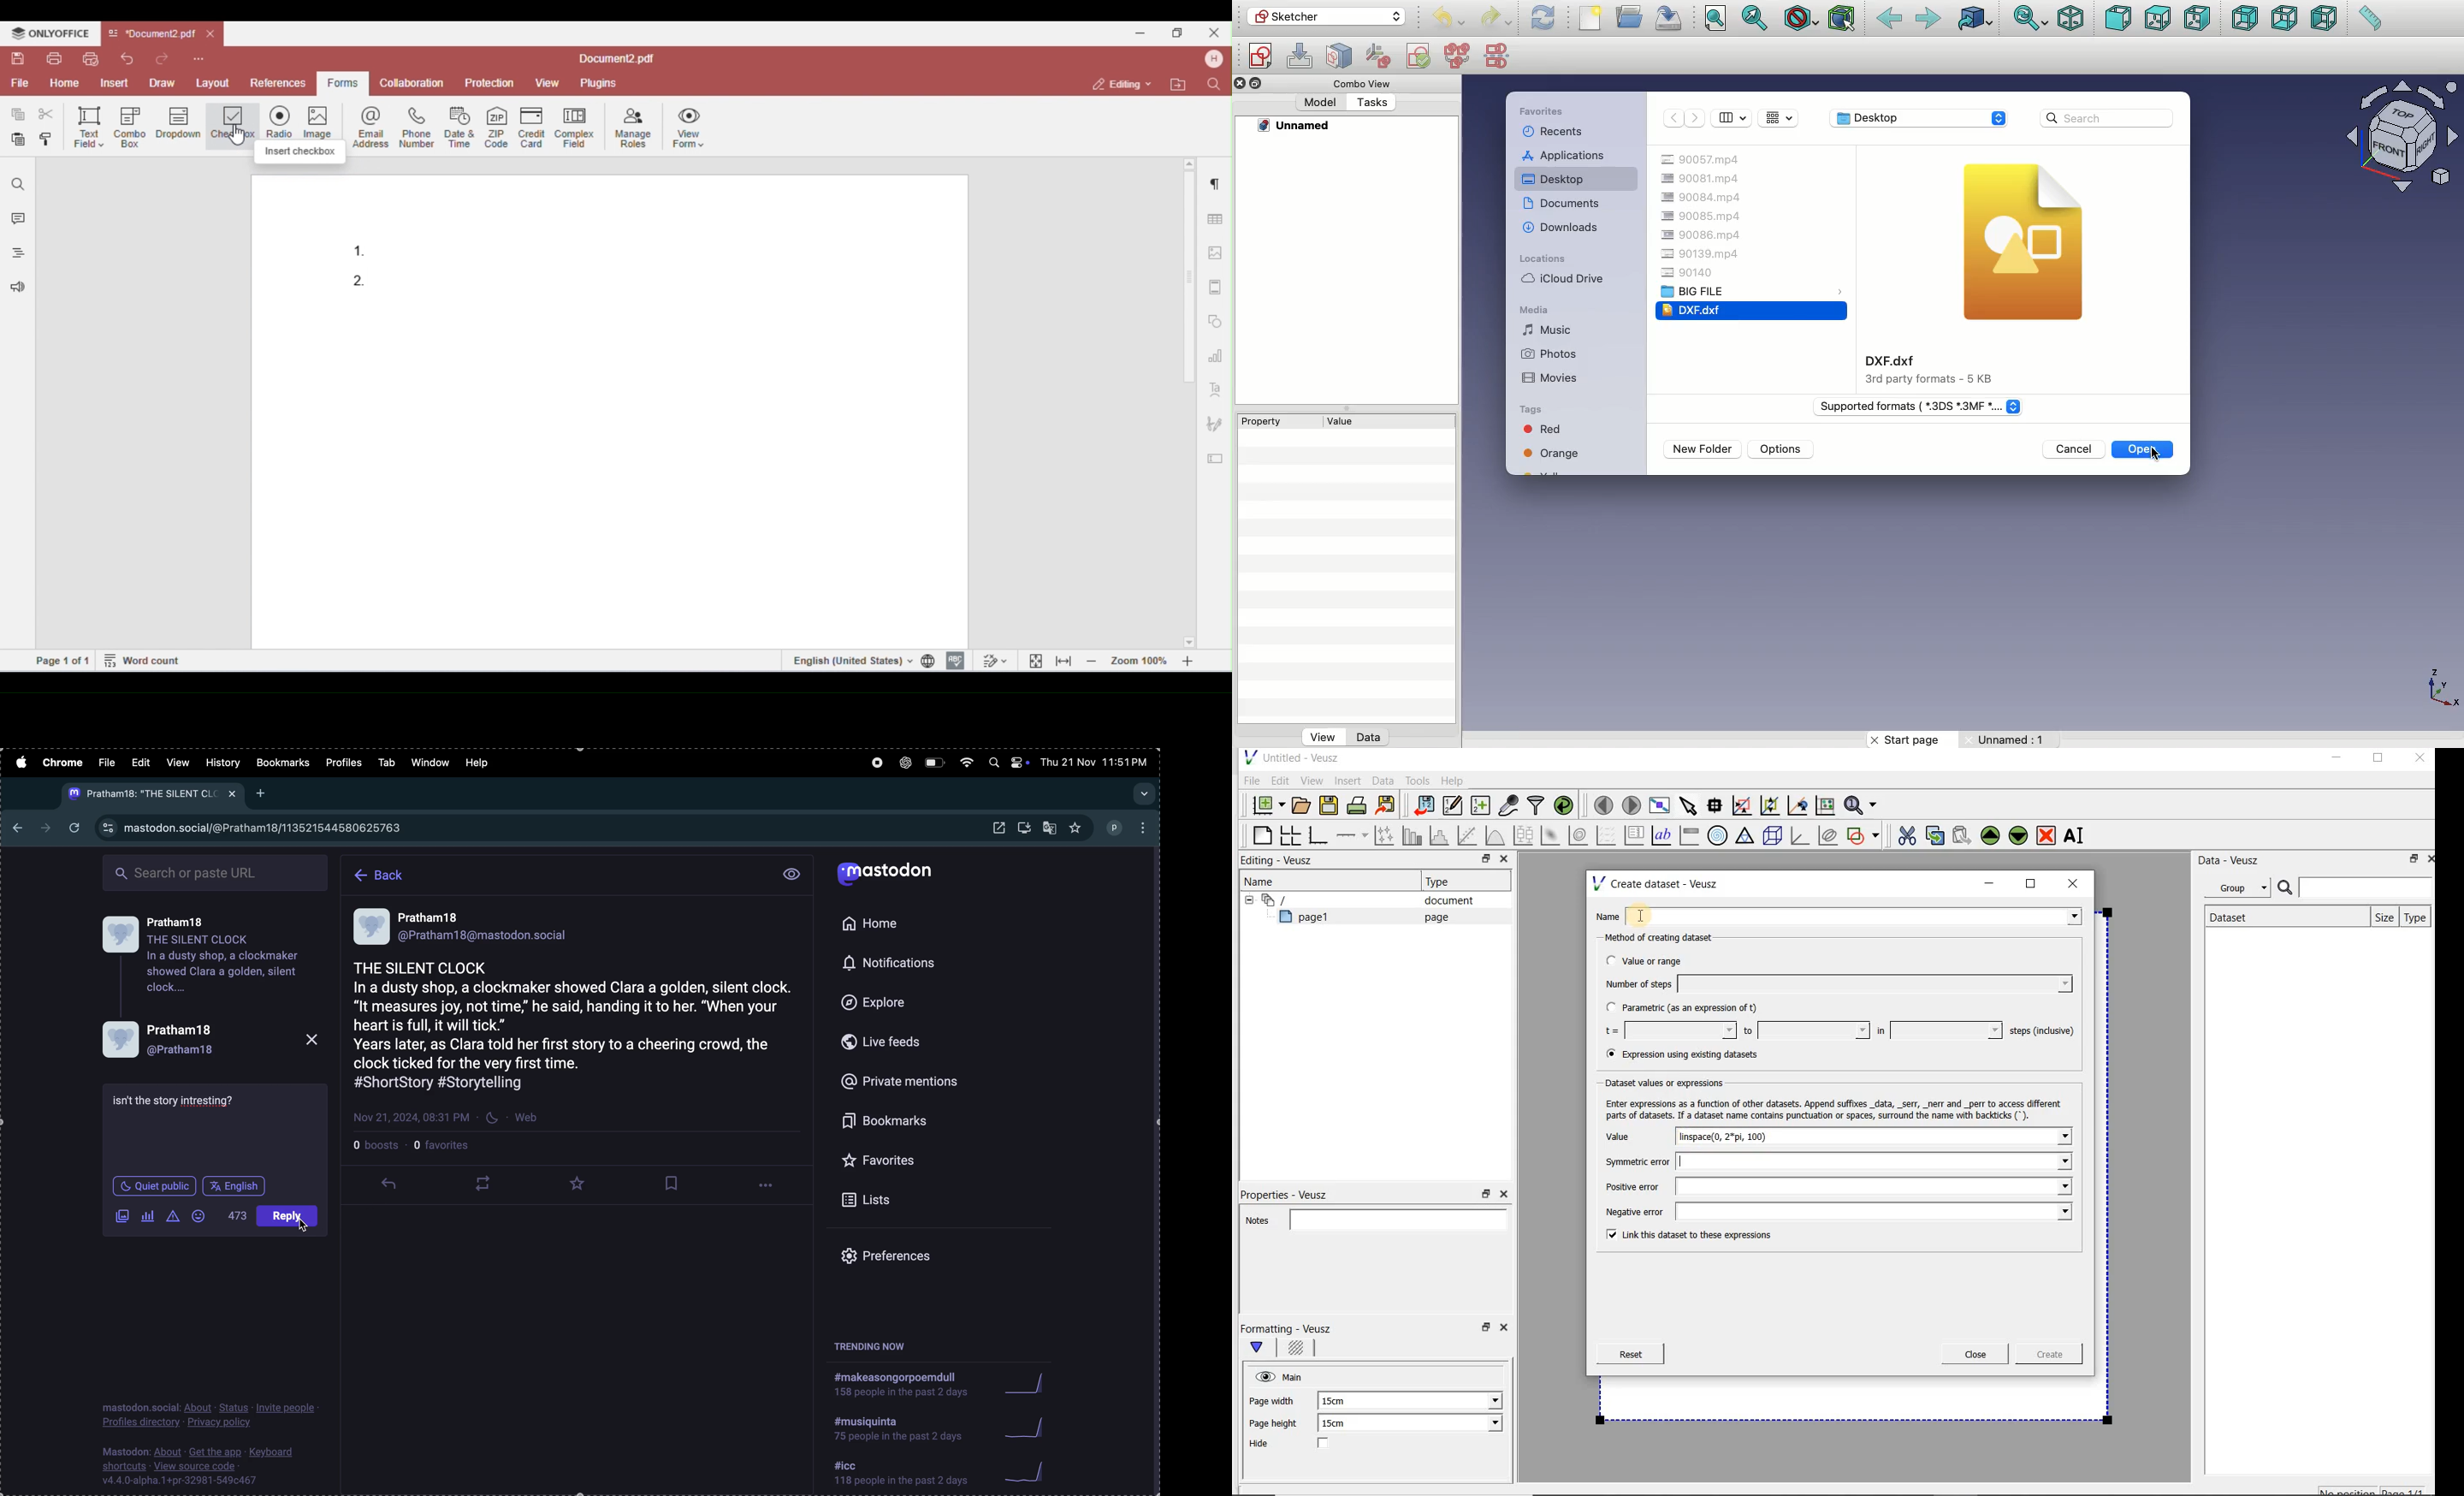 The width and height of the screenshot is (2464, 1512). Describe the element at coordinates (1075, 829) in the screenshot. I see `favourites` at that location.